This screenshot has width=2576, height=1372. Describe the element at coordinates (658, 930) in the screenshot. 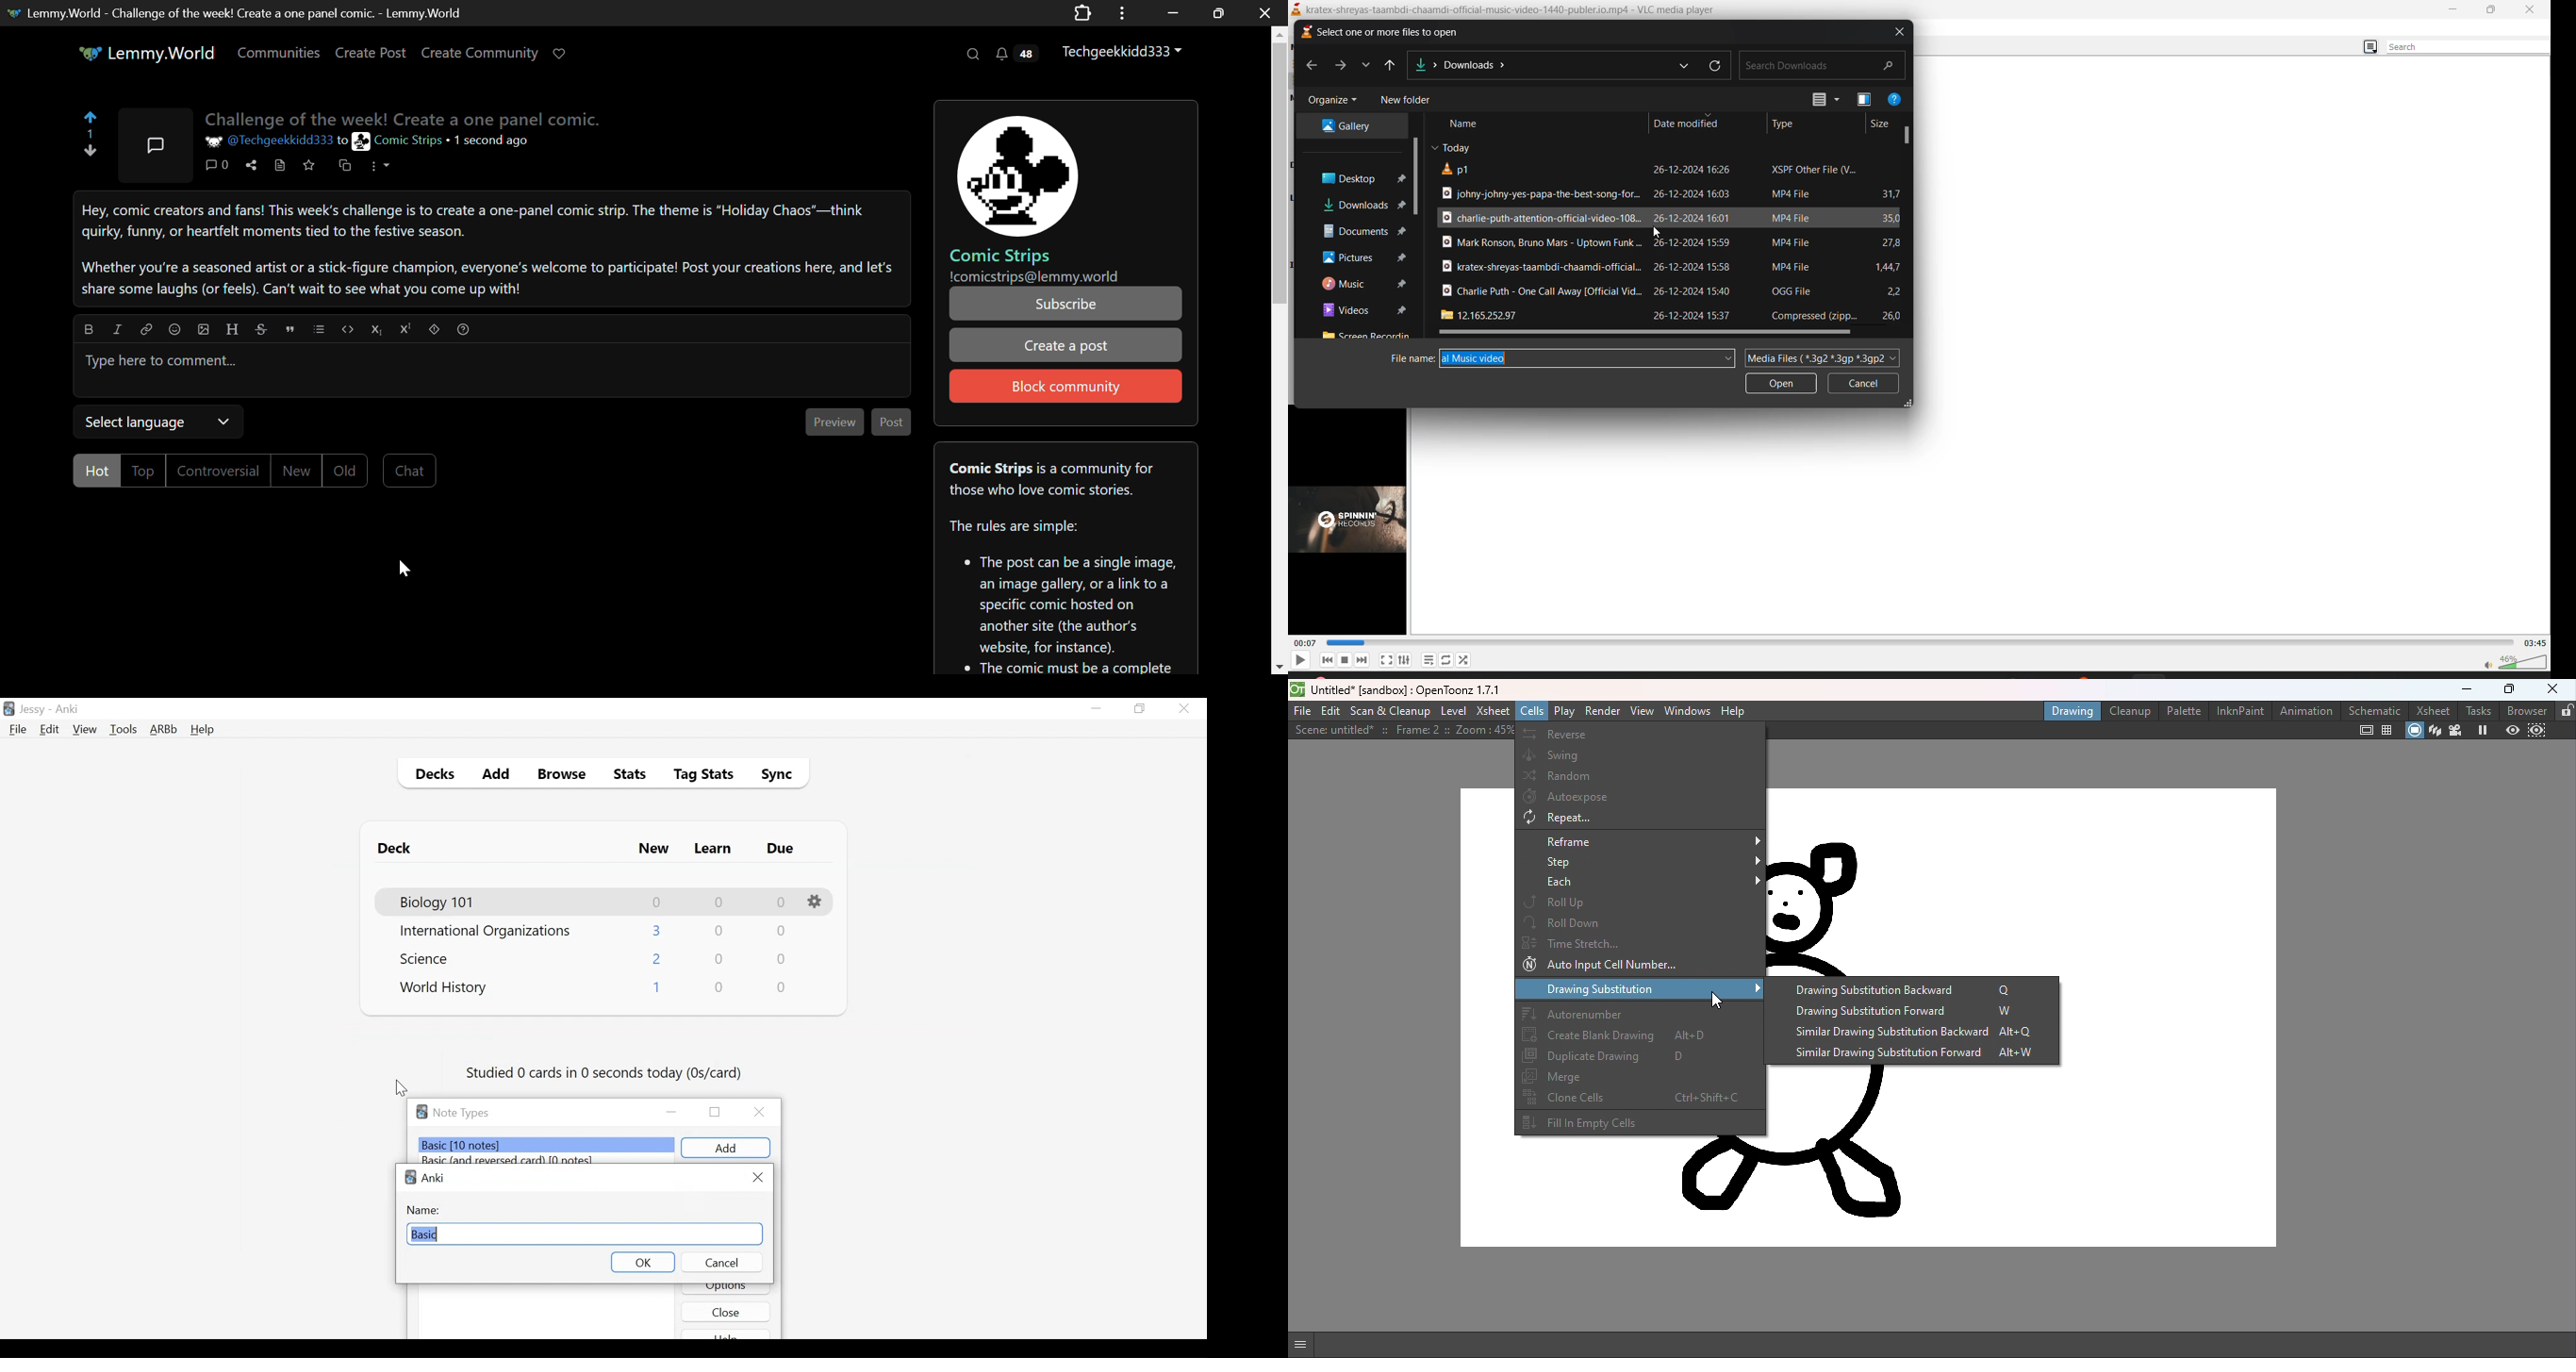

I see `New Card Count` at that location.